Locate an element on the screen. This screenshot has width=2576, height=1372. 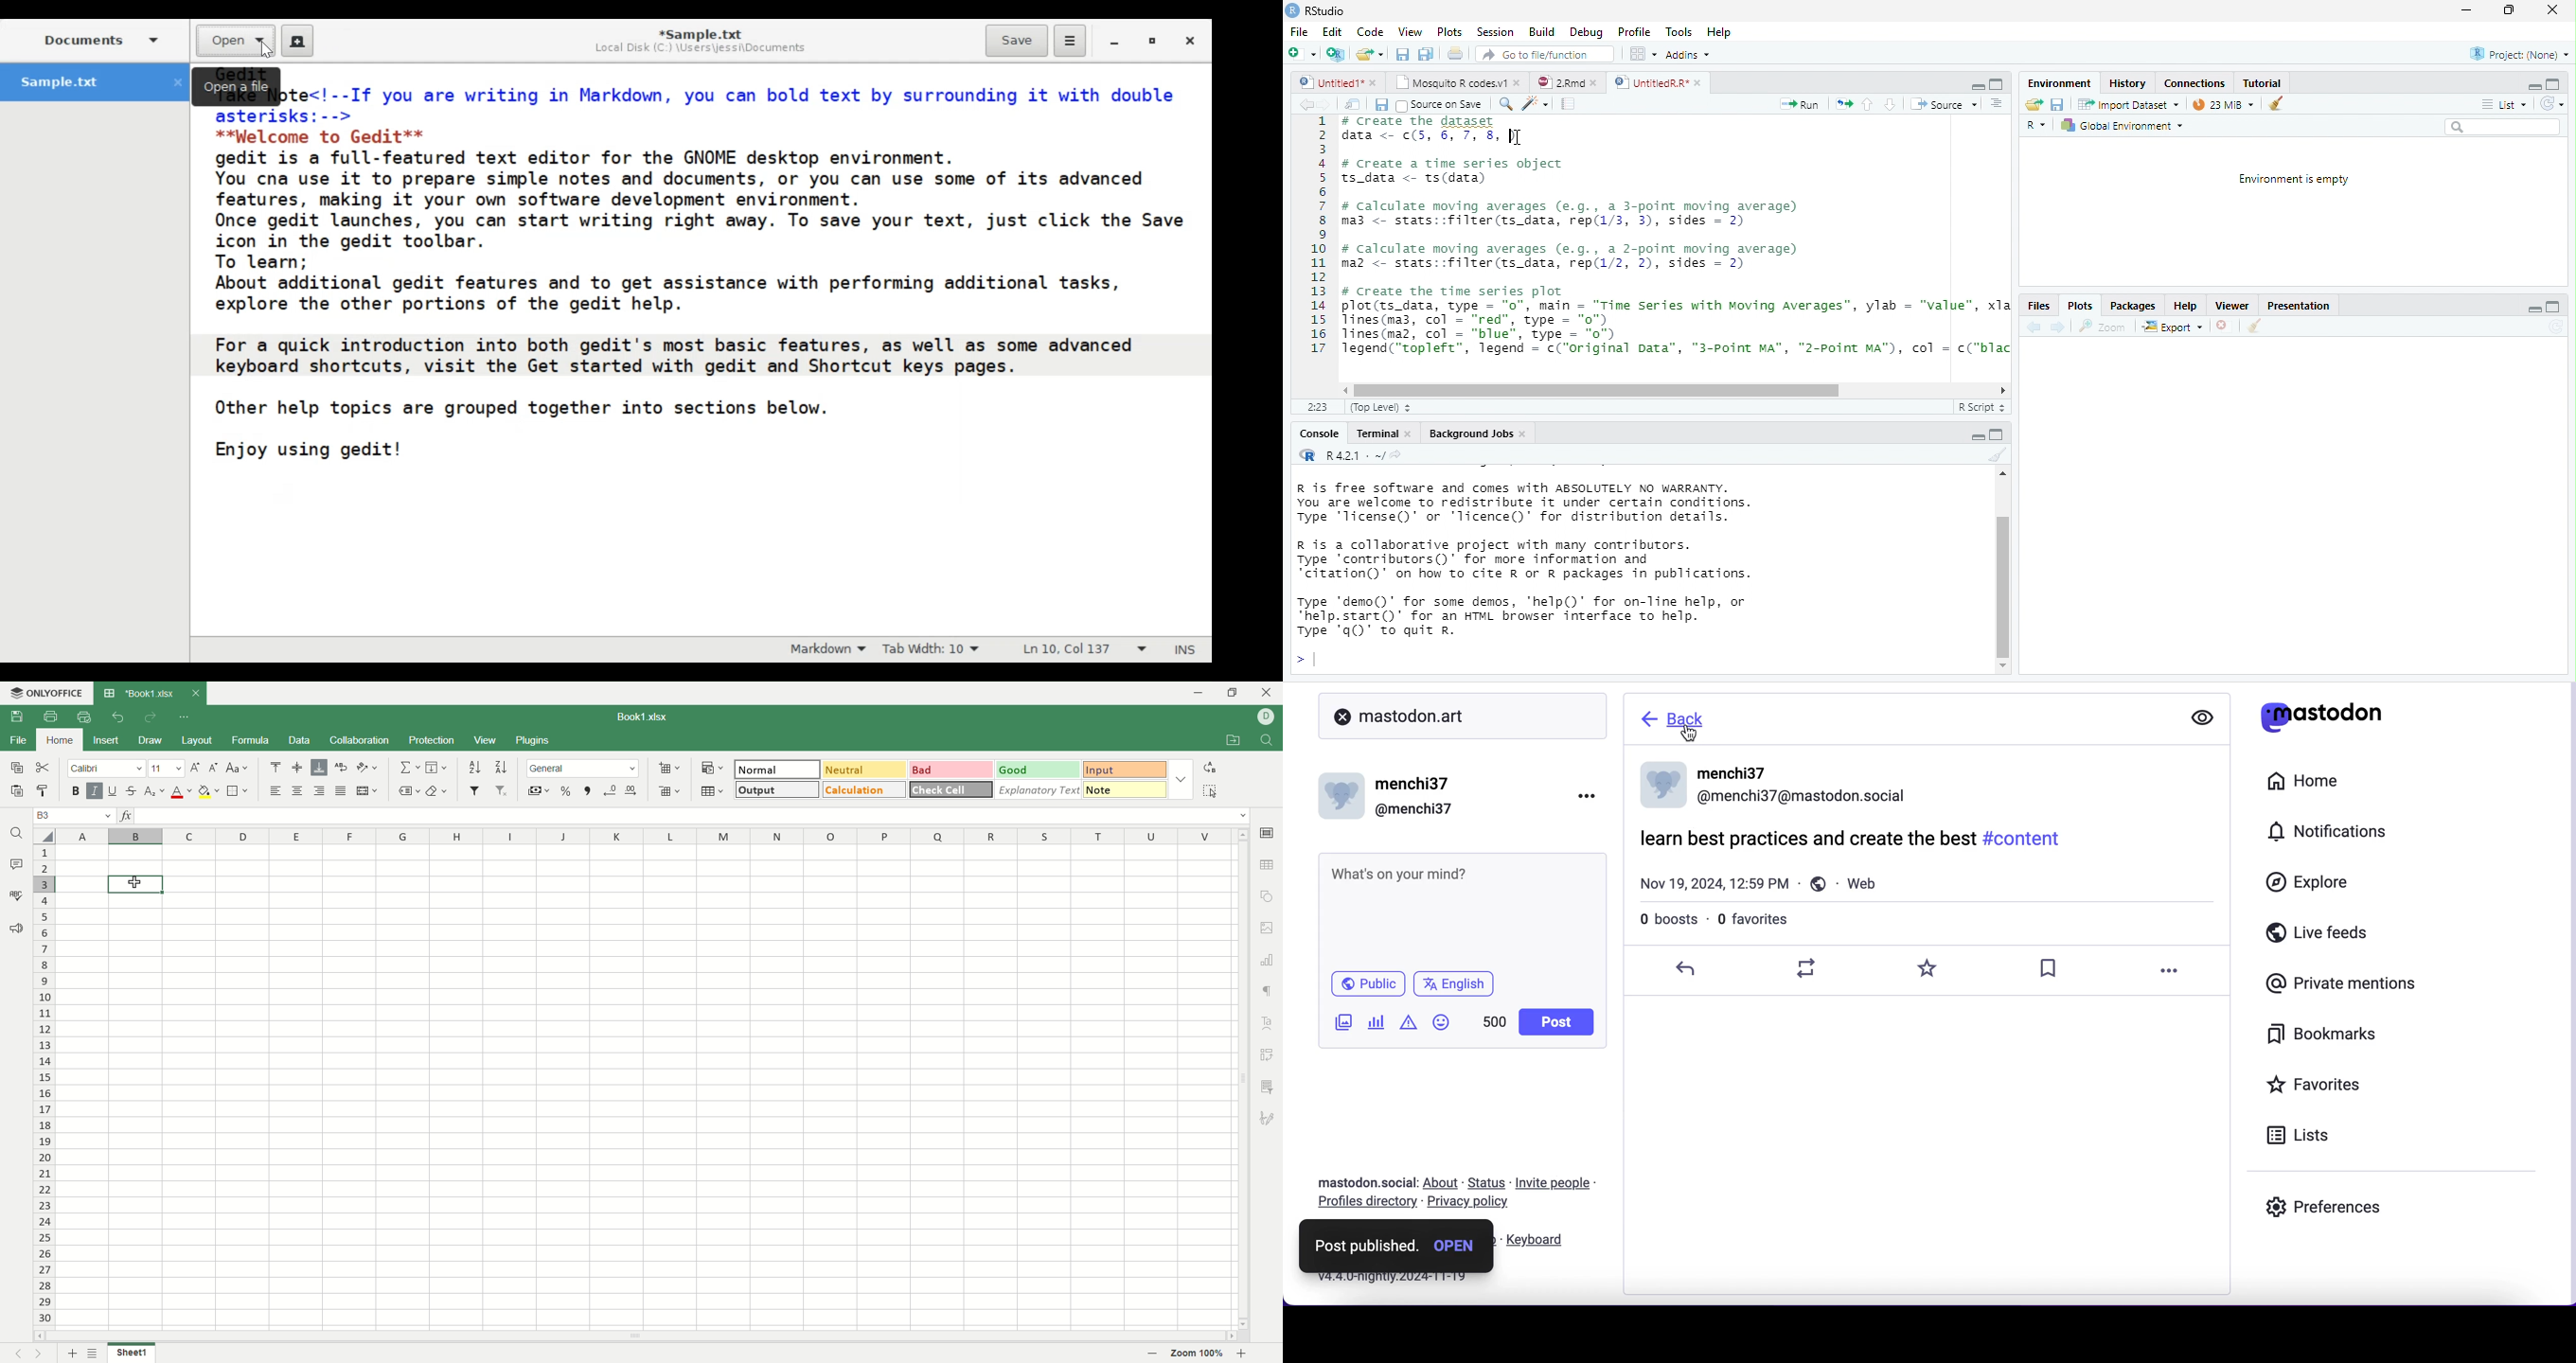
mastodon.social is located at coordinates (1362, 1181).